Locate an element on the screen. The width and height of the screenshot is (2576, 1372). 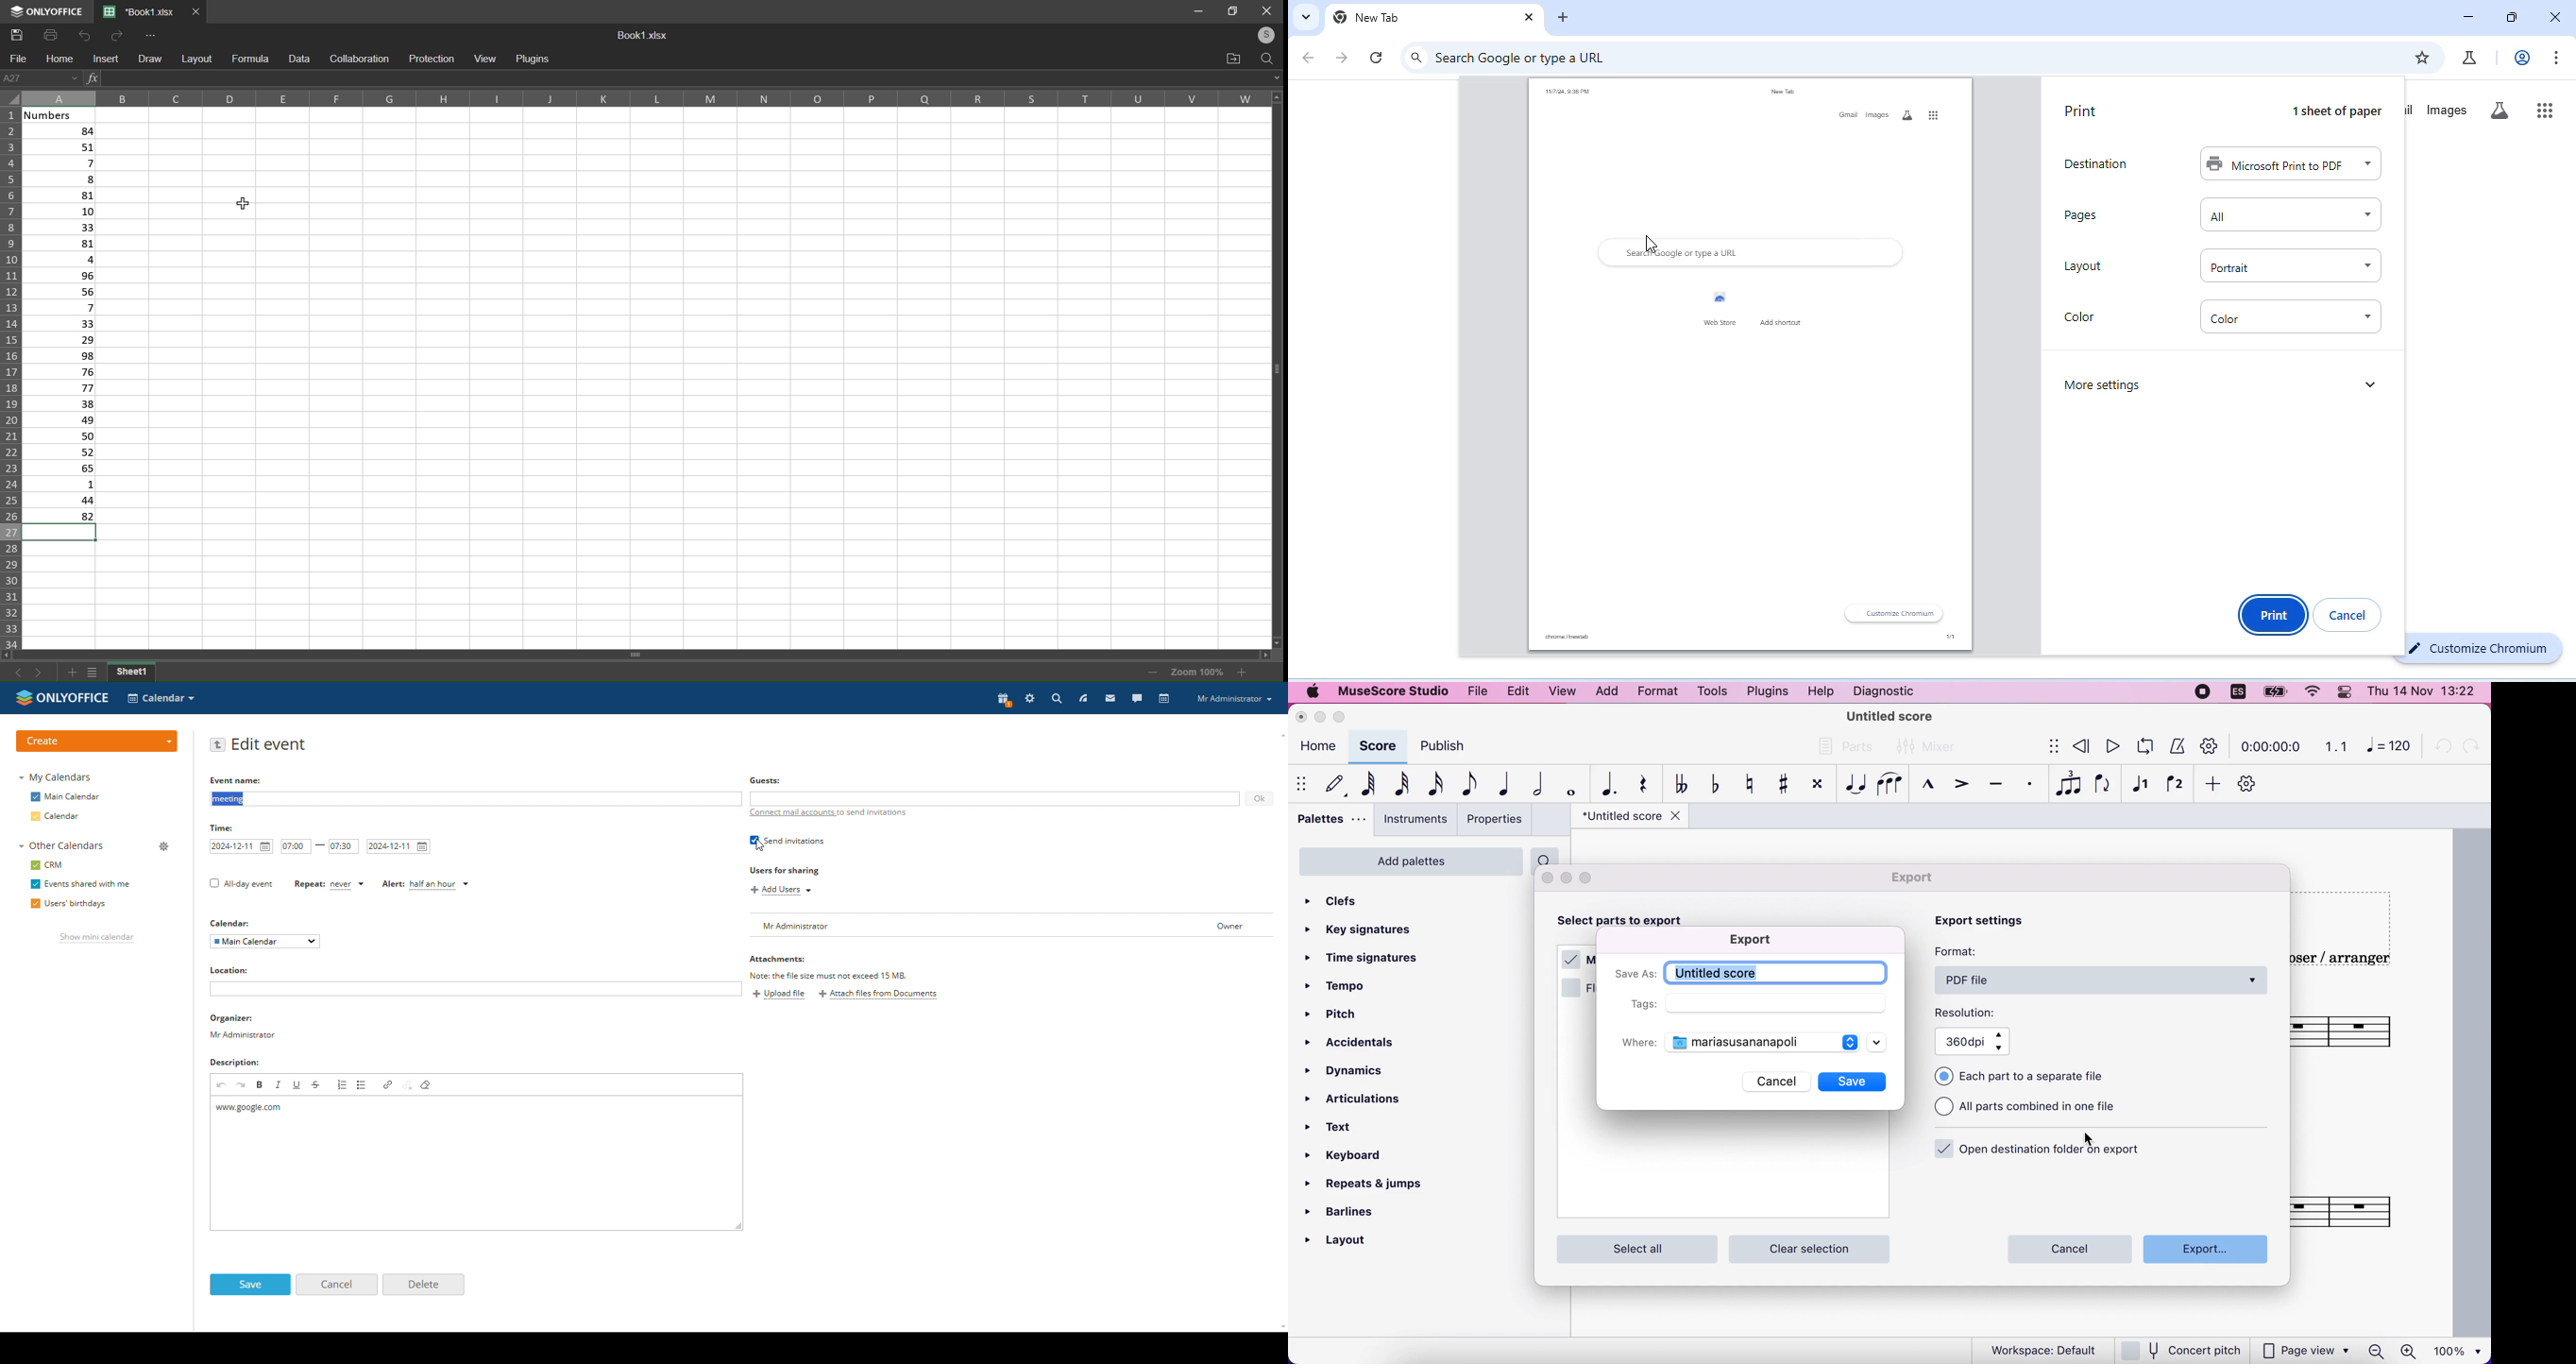
edit is located at coordinates (1515, 693).